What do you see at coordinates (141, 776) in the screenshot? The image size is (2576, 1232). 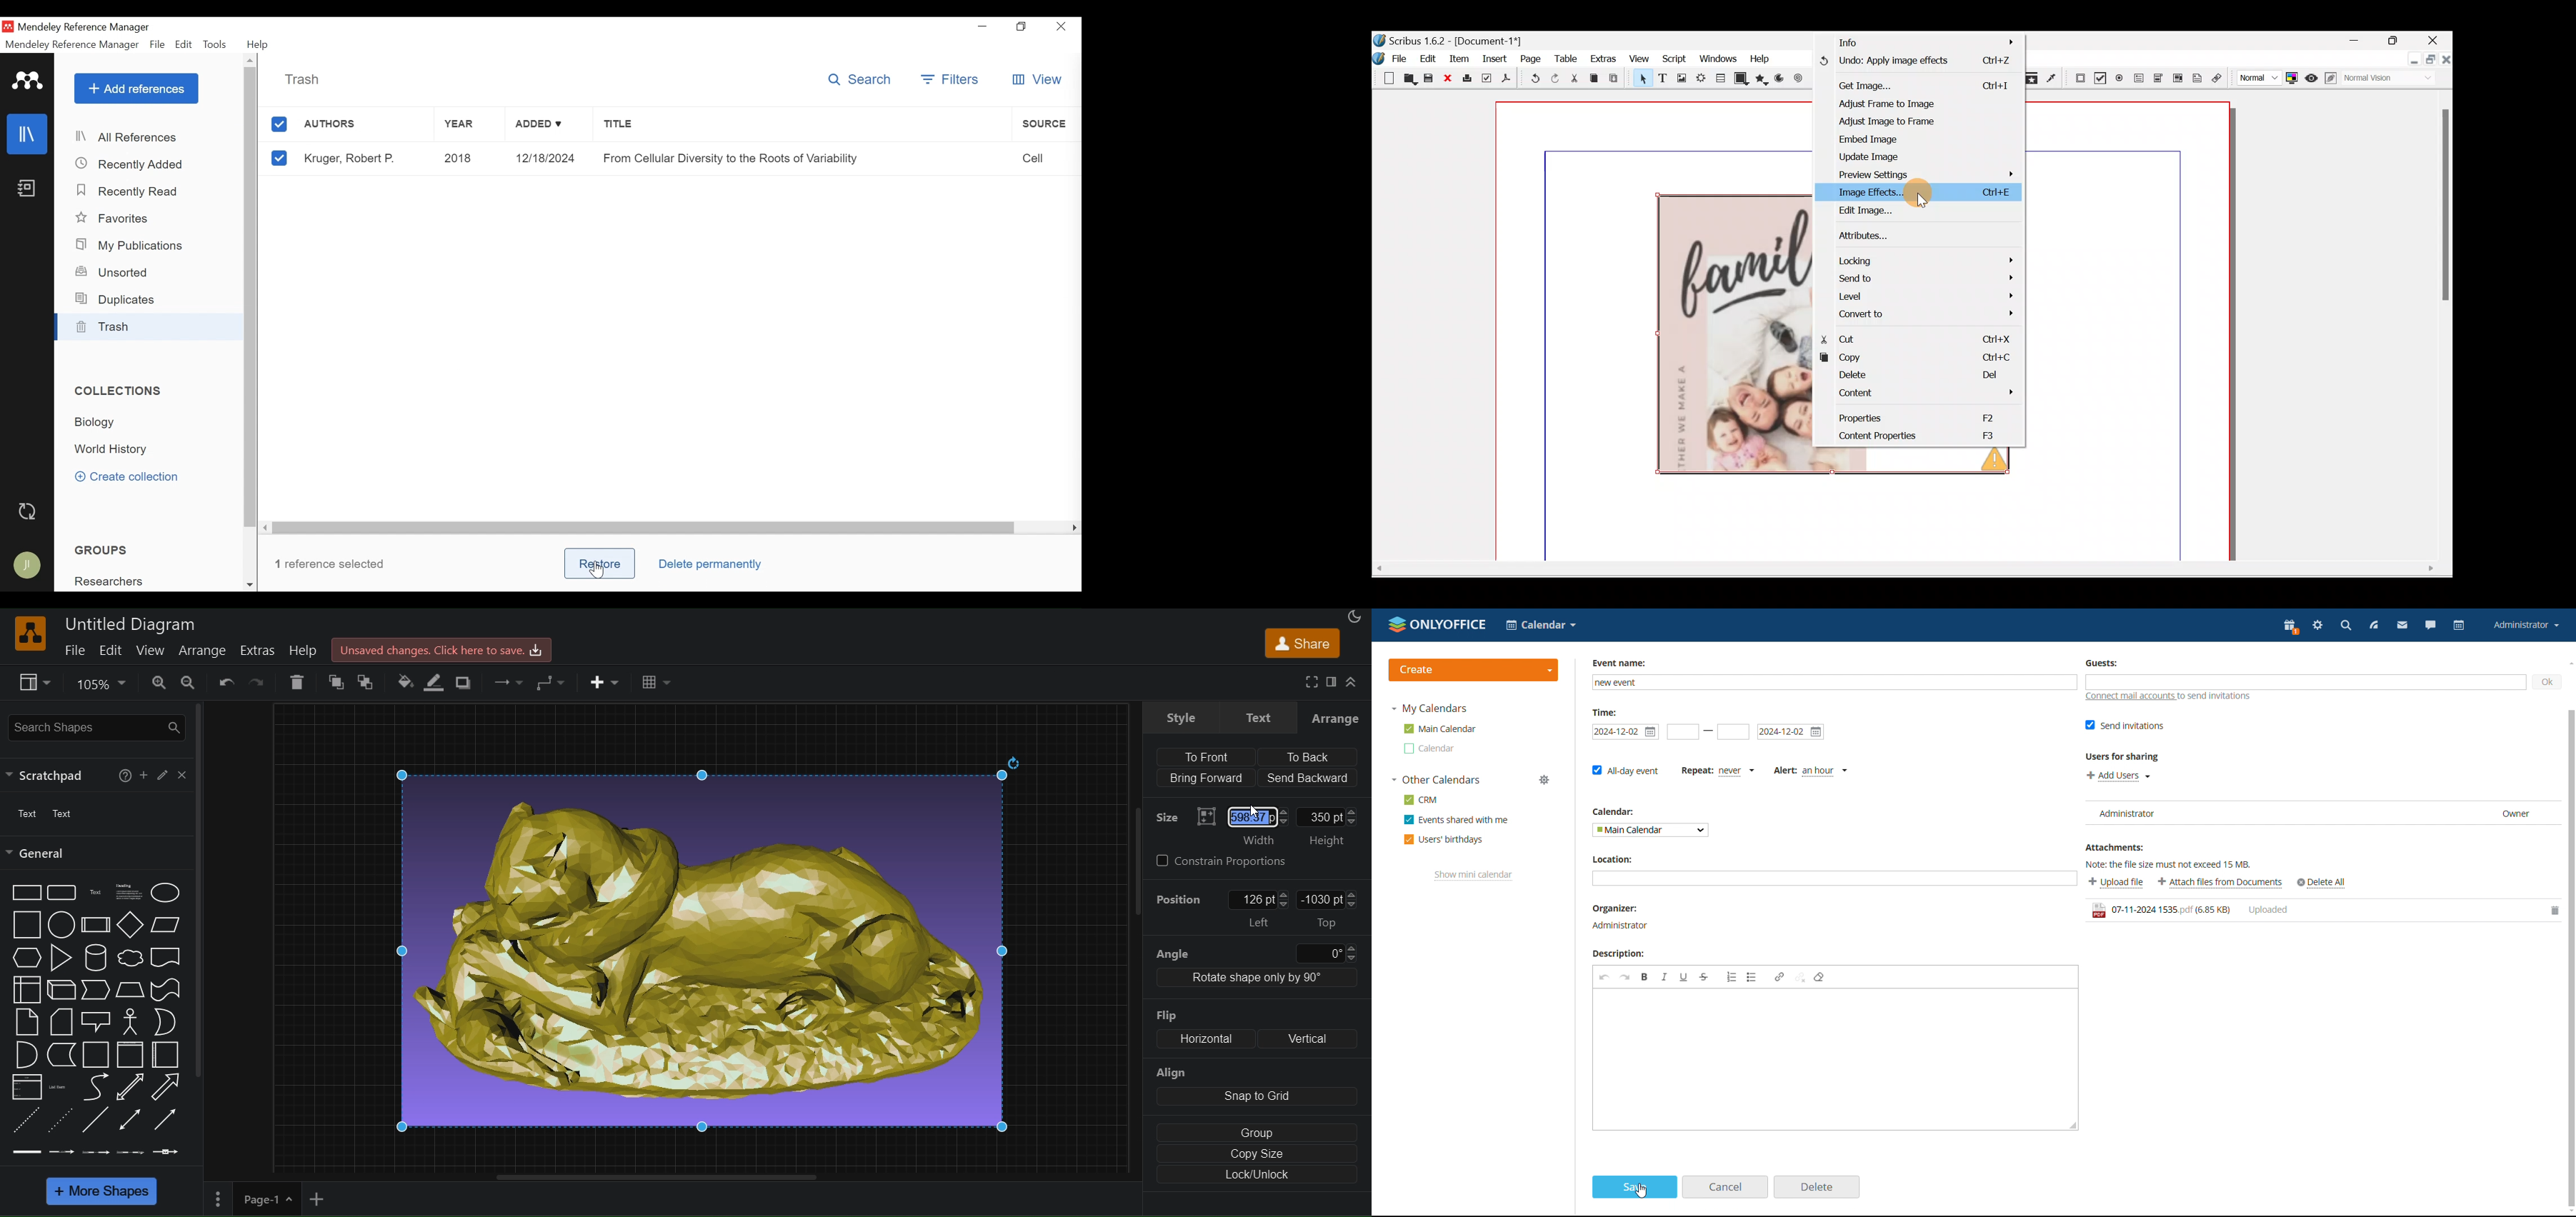 I see `Add` at bounding box center [141, 776].